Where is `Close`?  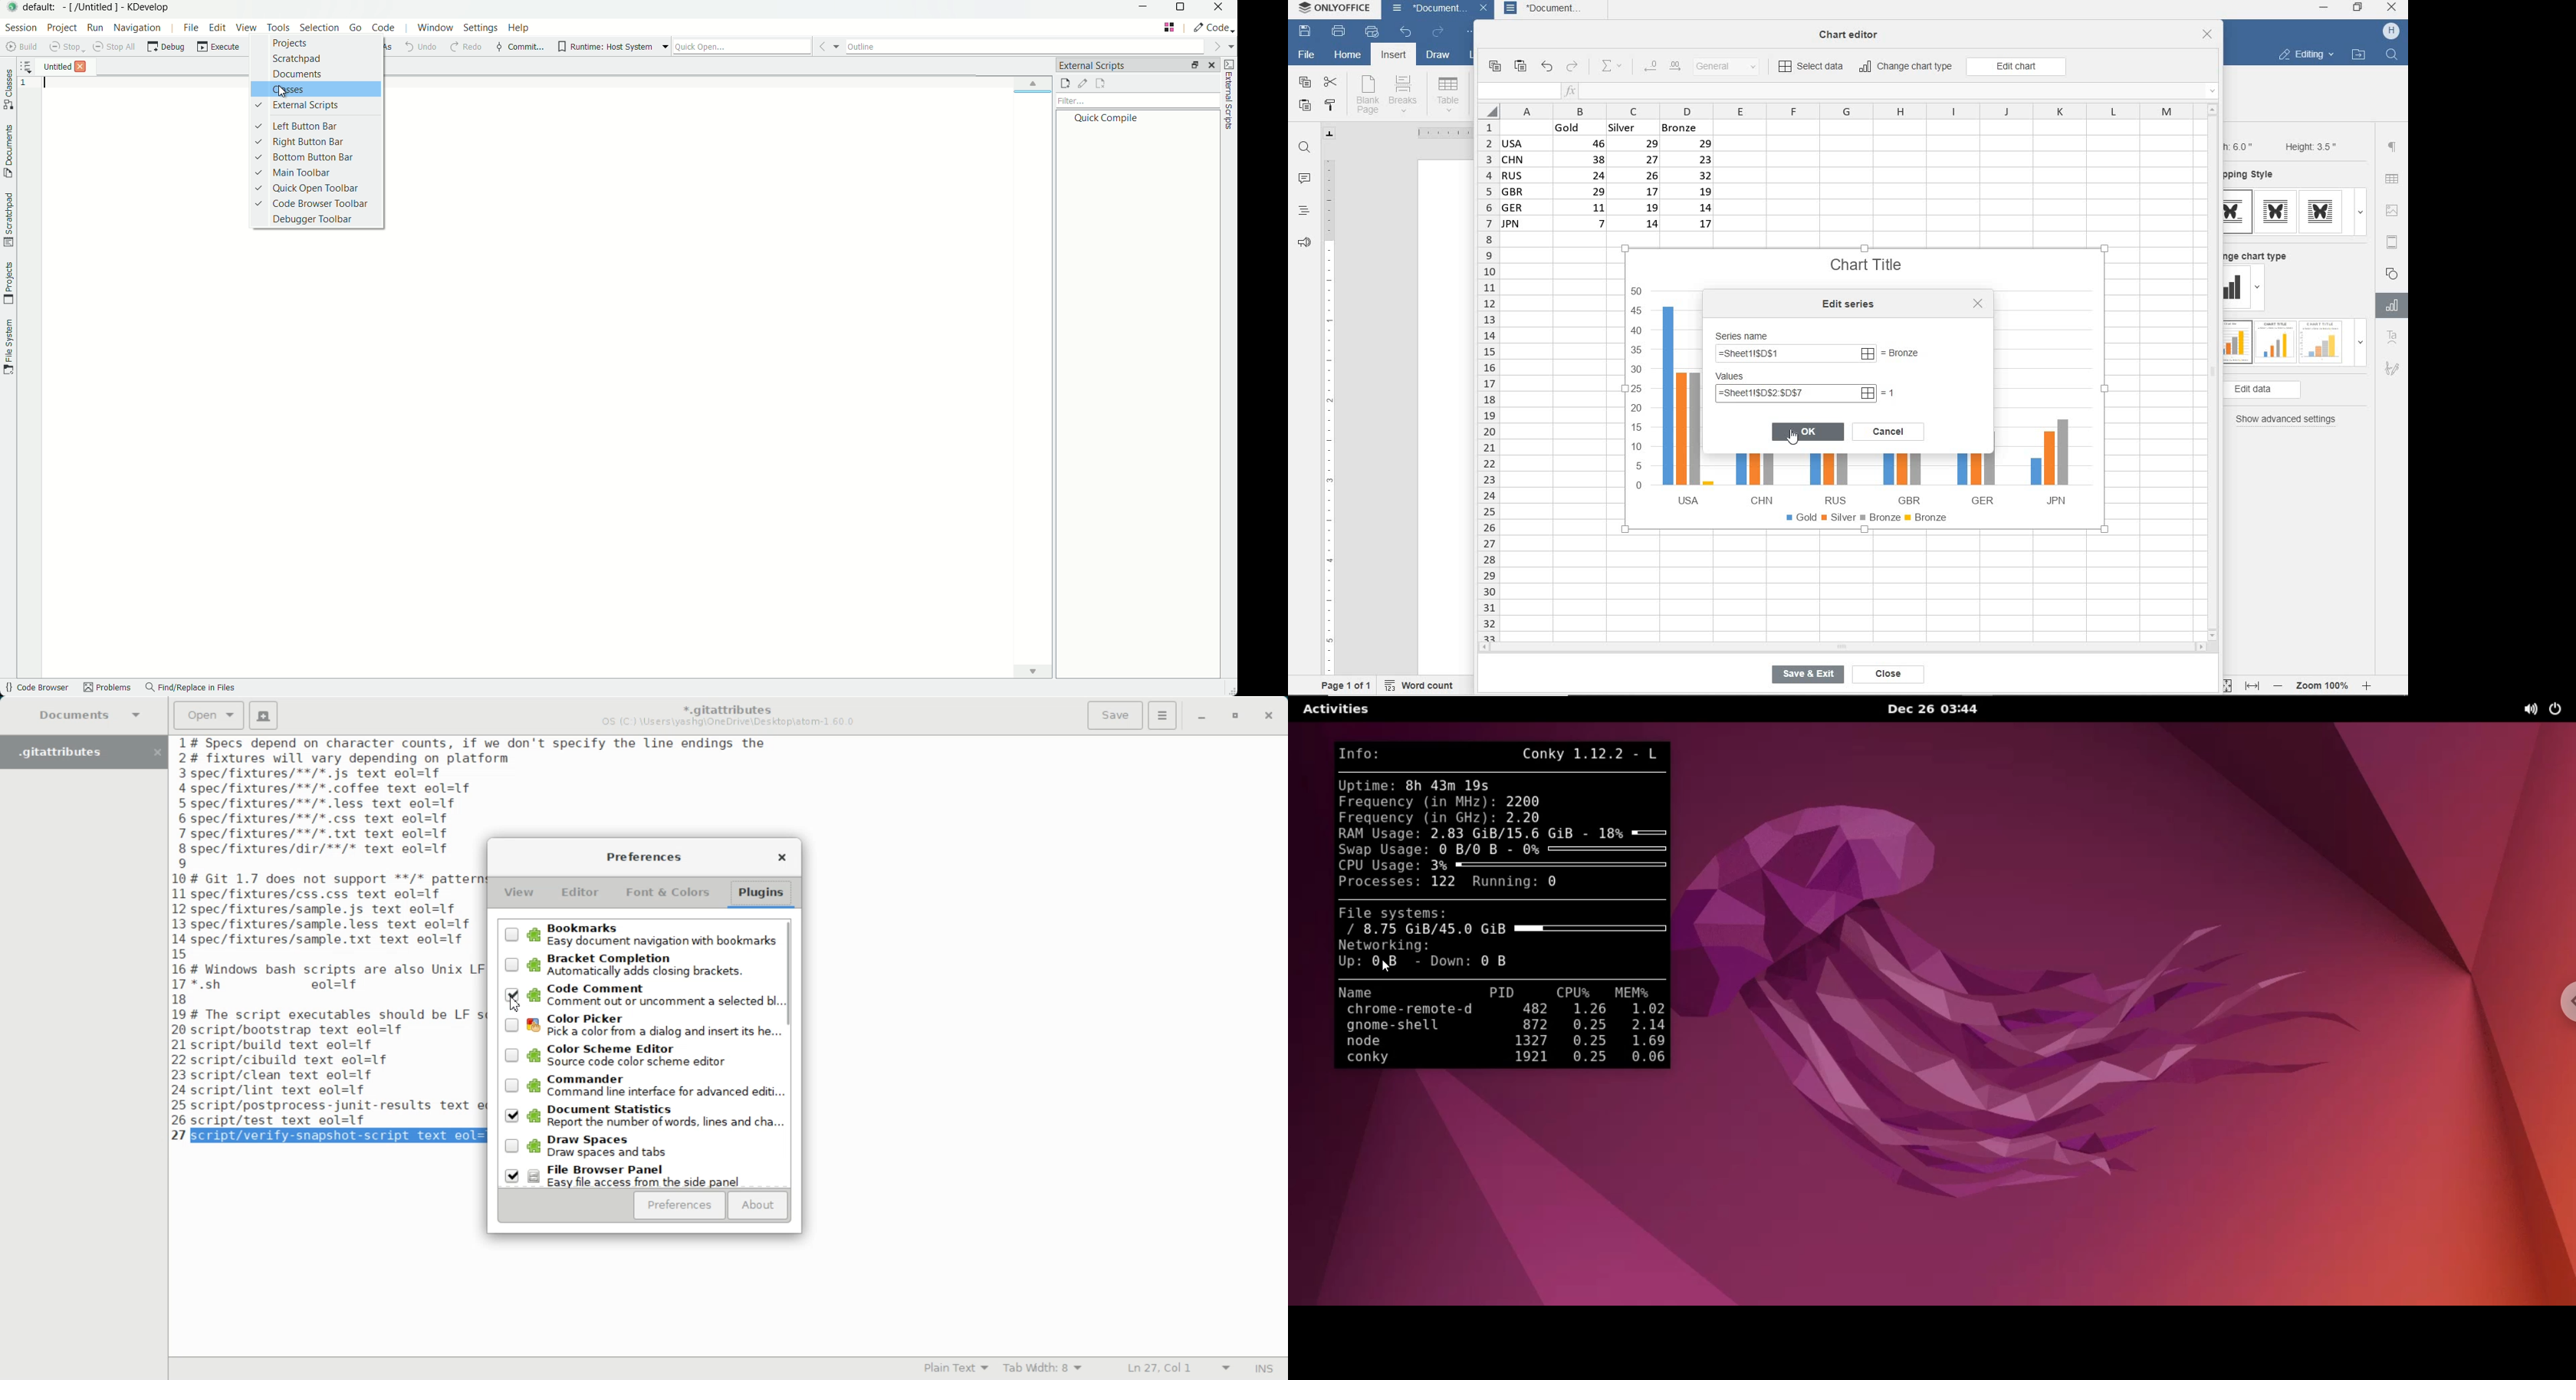
Close is located at coordinates (781, 856).